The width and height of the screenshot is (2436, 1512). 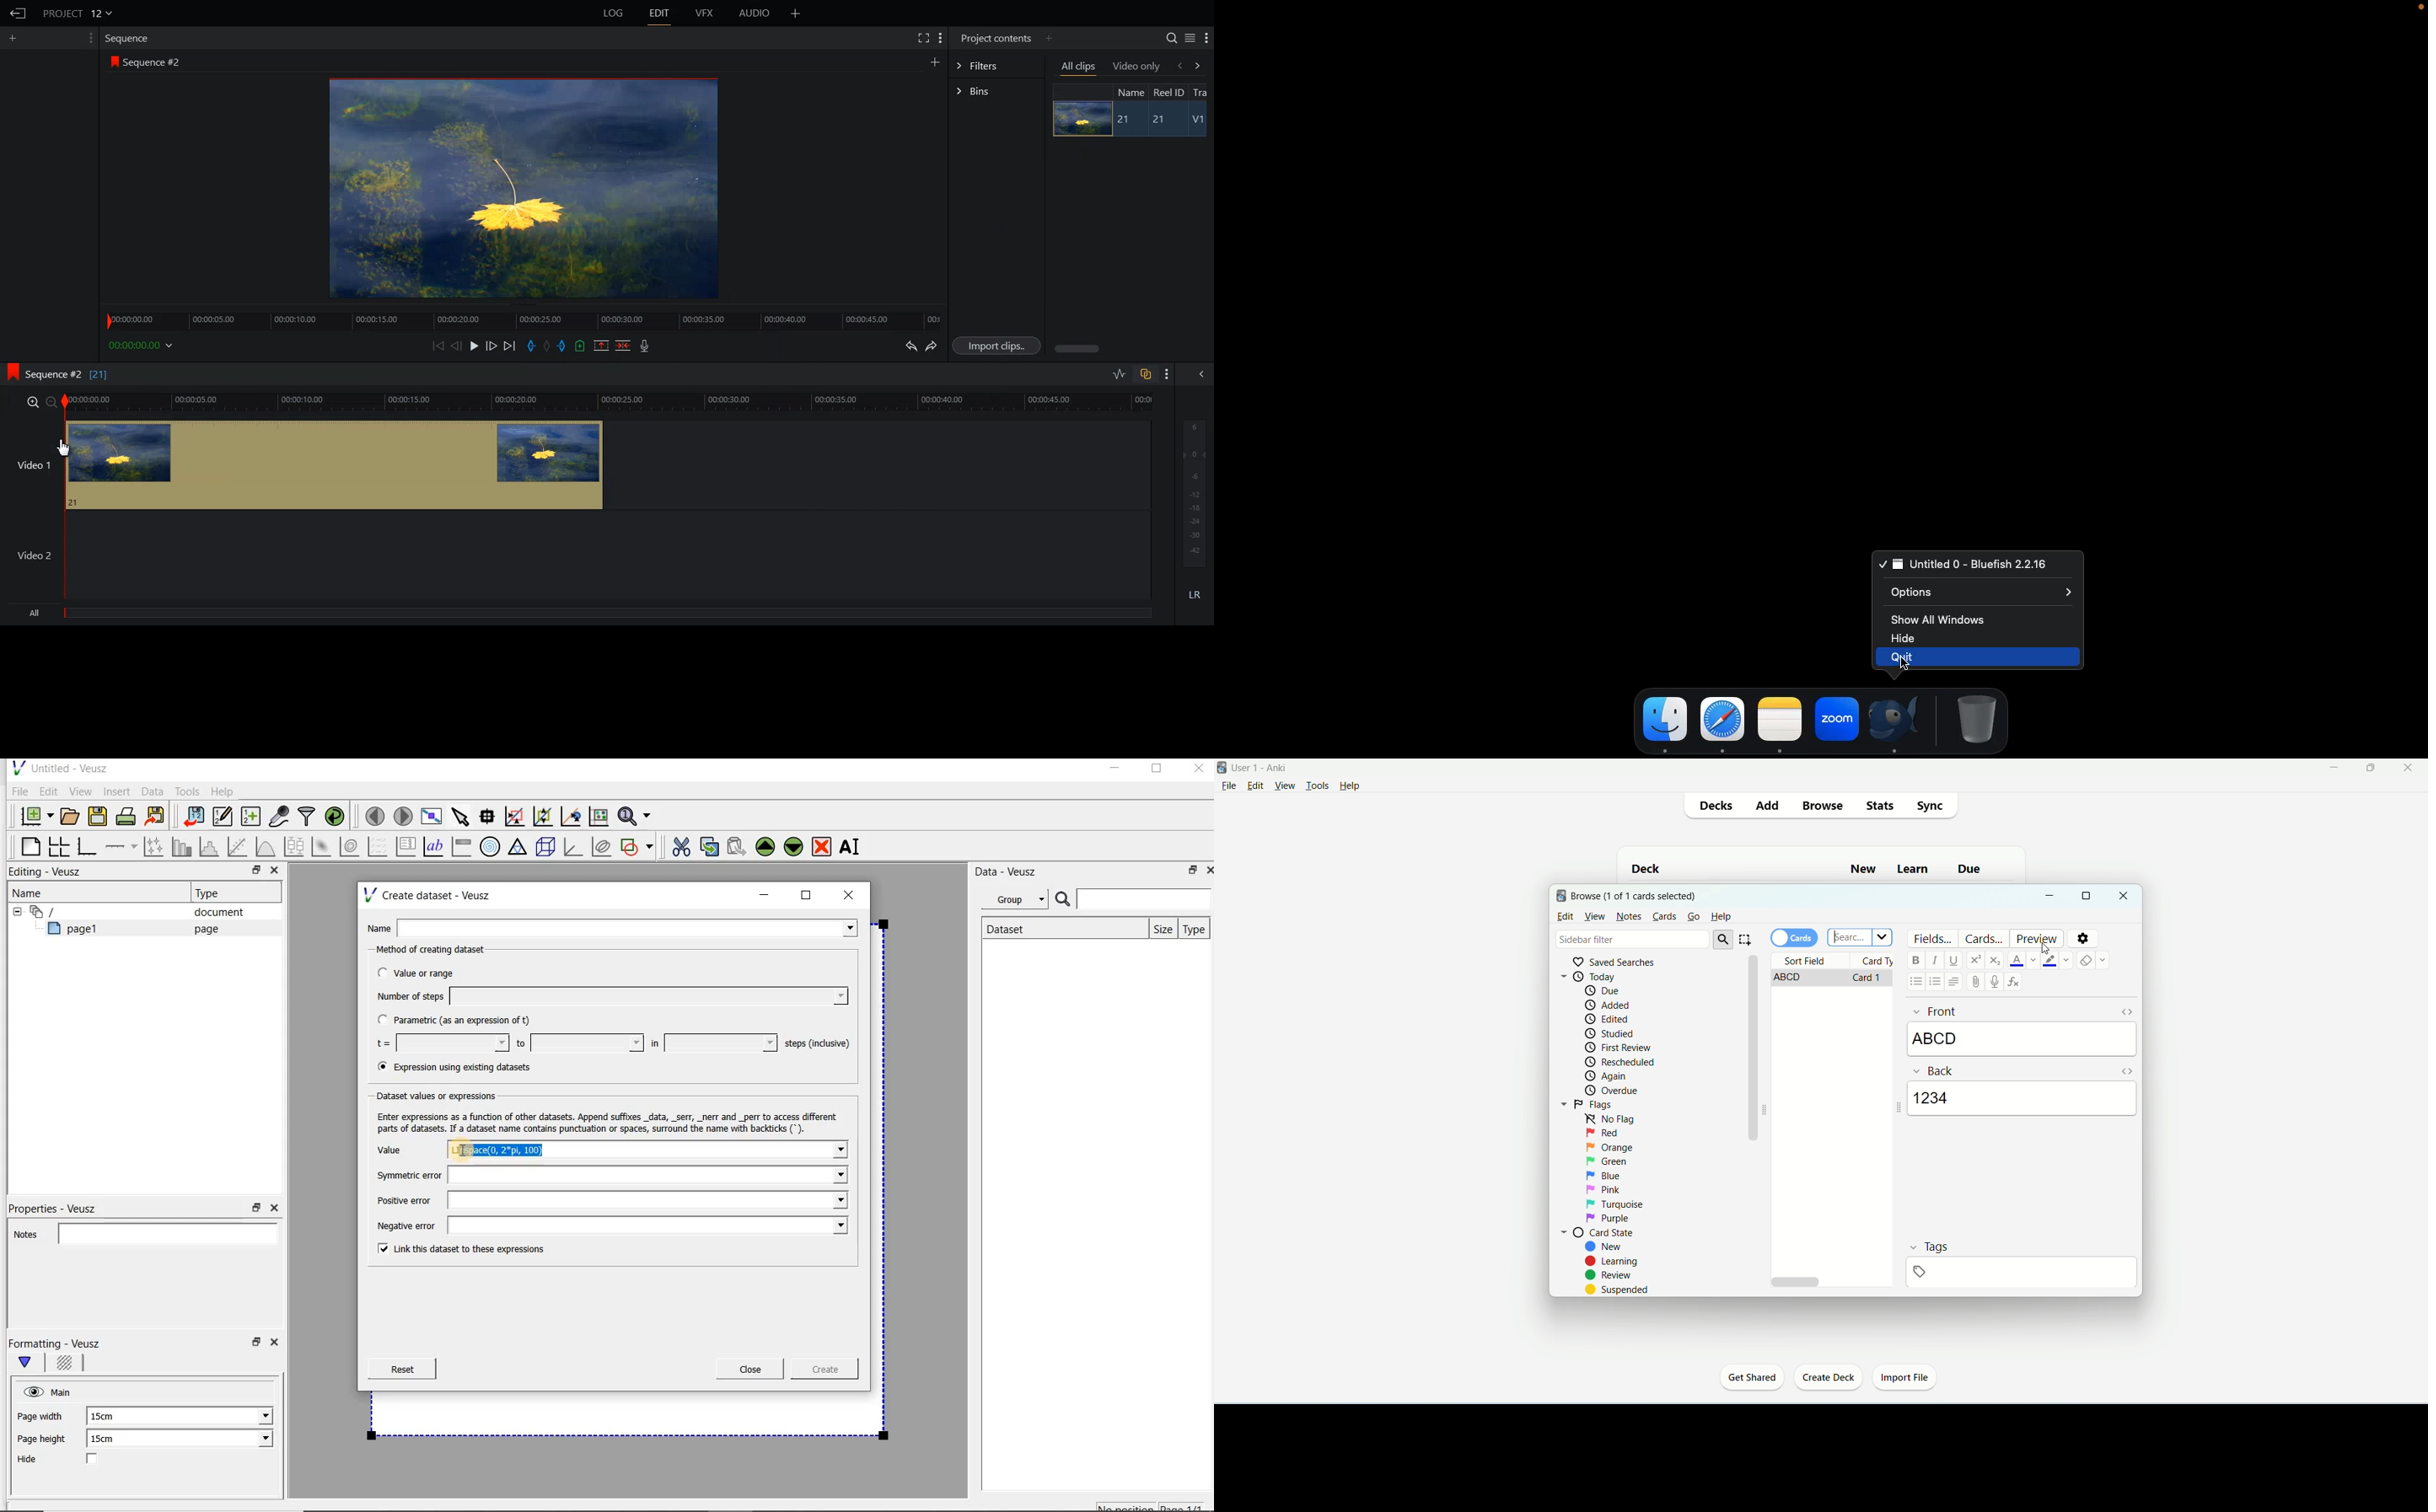 I want to click on vertical scroll bar, so click(x=1751, y=1119).